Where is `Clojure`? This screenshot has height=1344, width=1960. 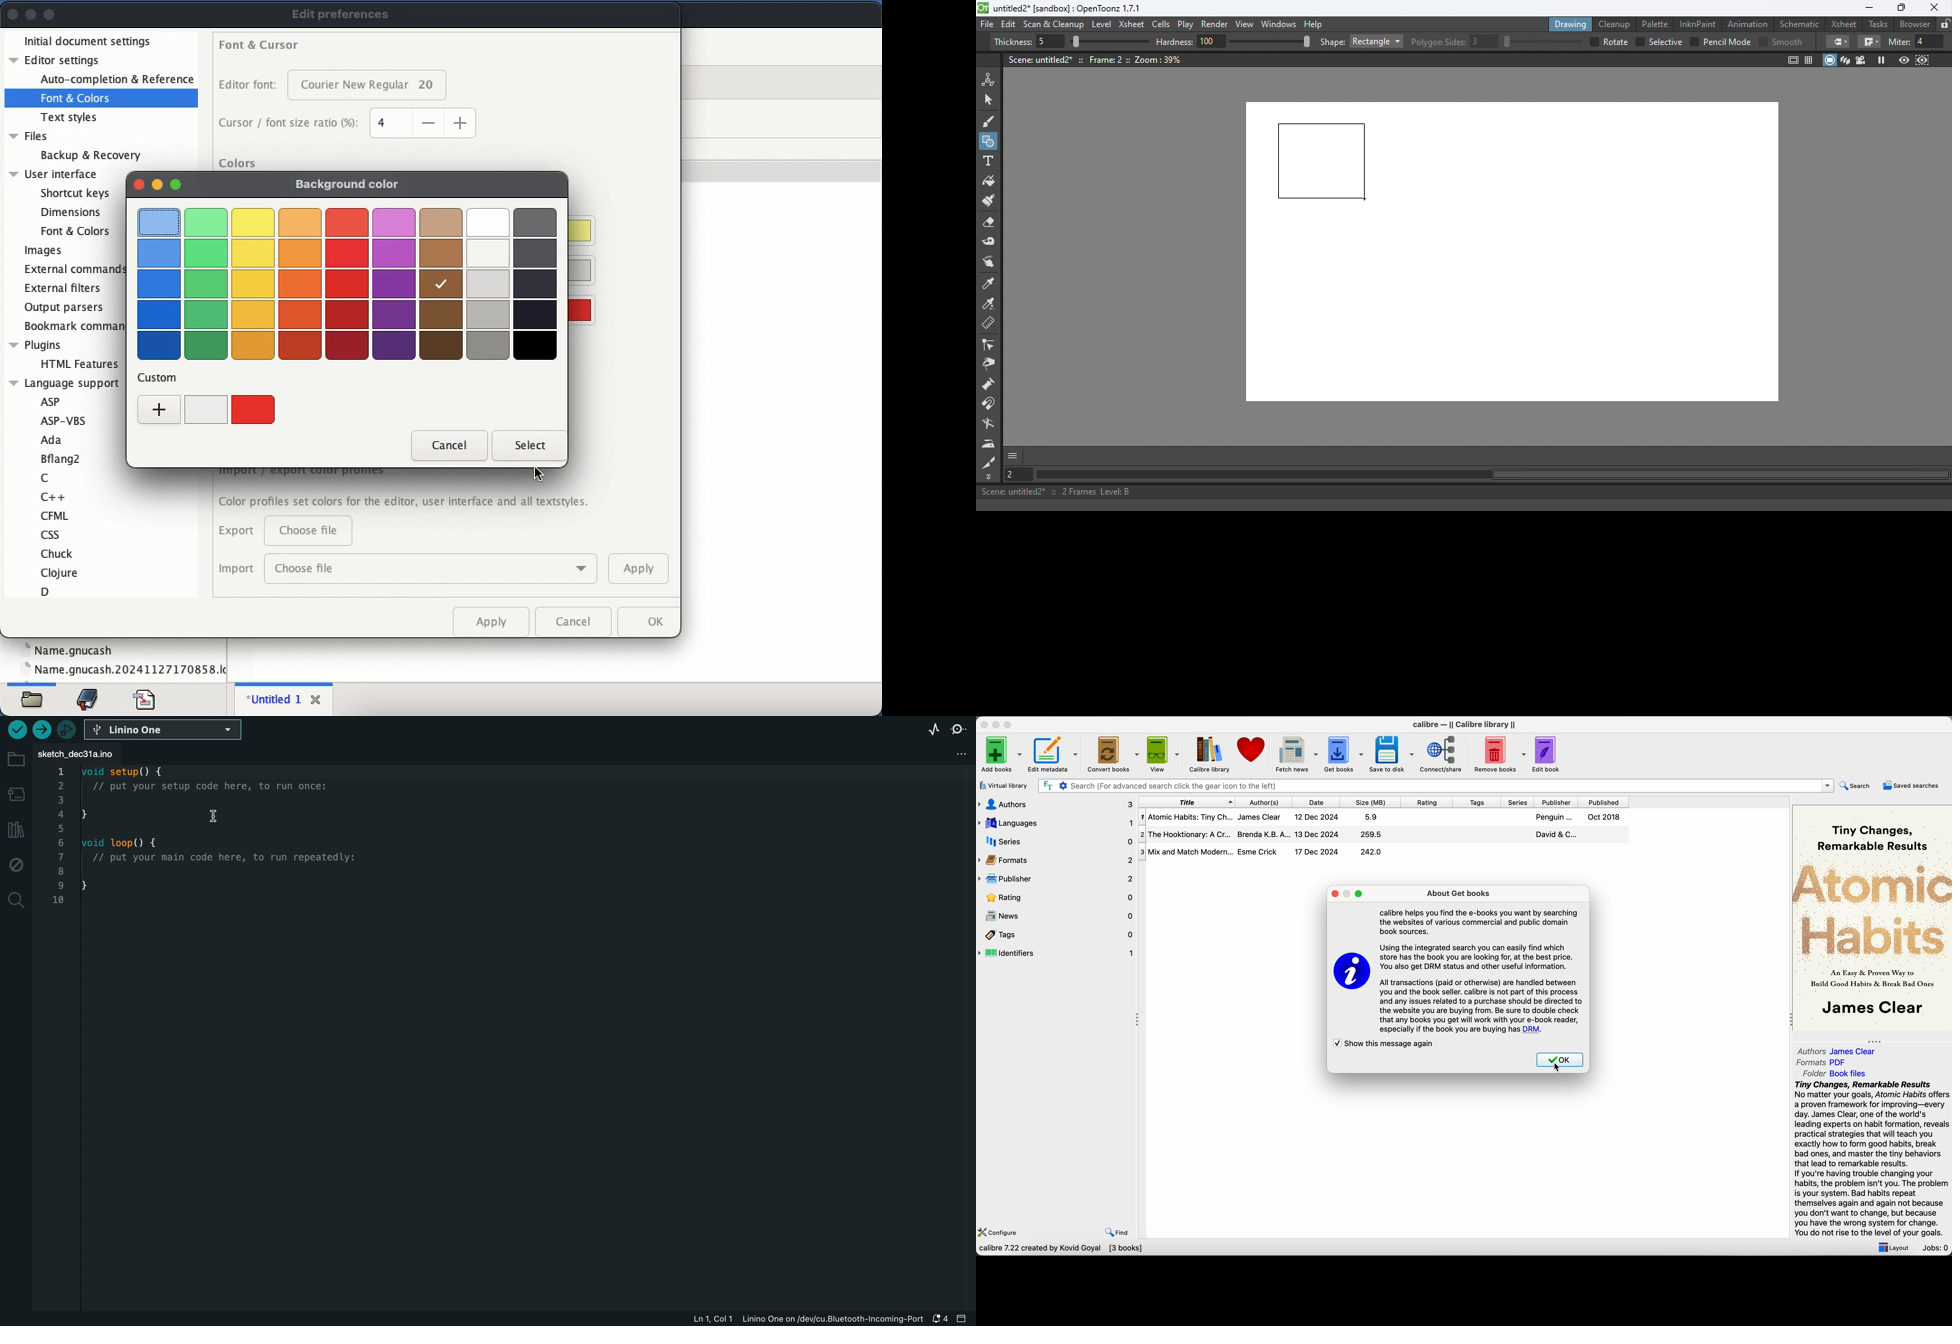 Clojure is located at coordinates (59, 573).